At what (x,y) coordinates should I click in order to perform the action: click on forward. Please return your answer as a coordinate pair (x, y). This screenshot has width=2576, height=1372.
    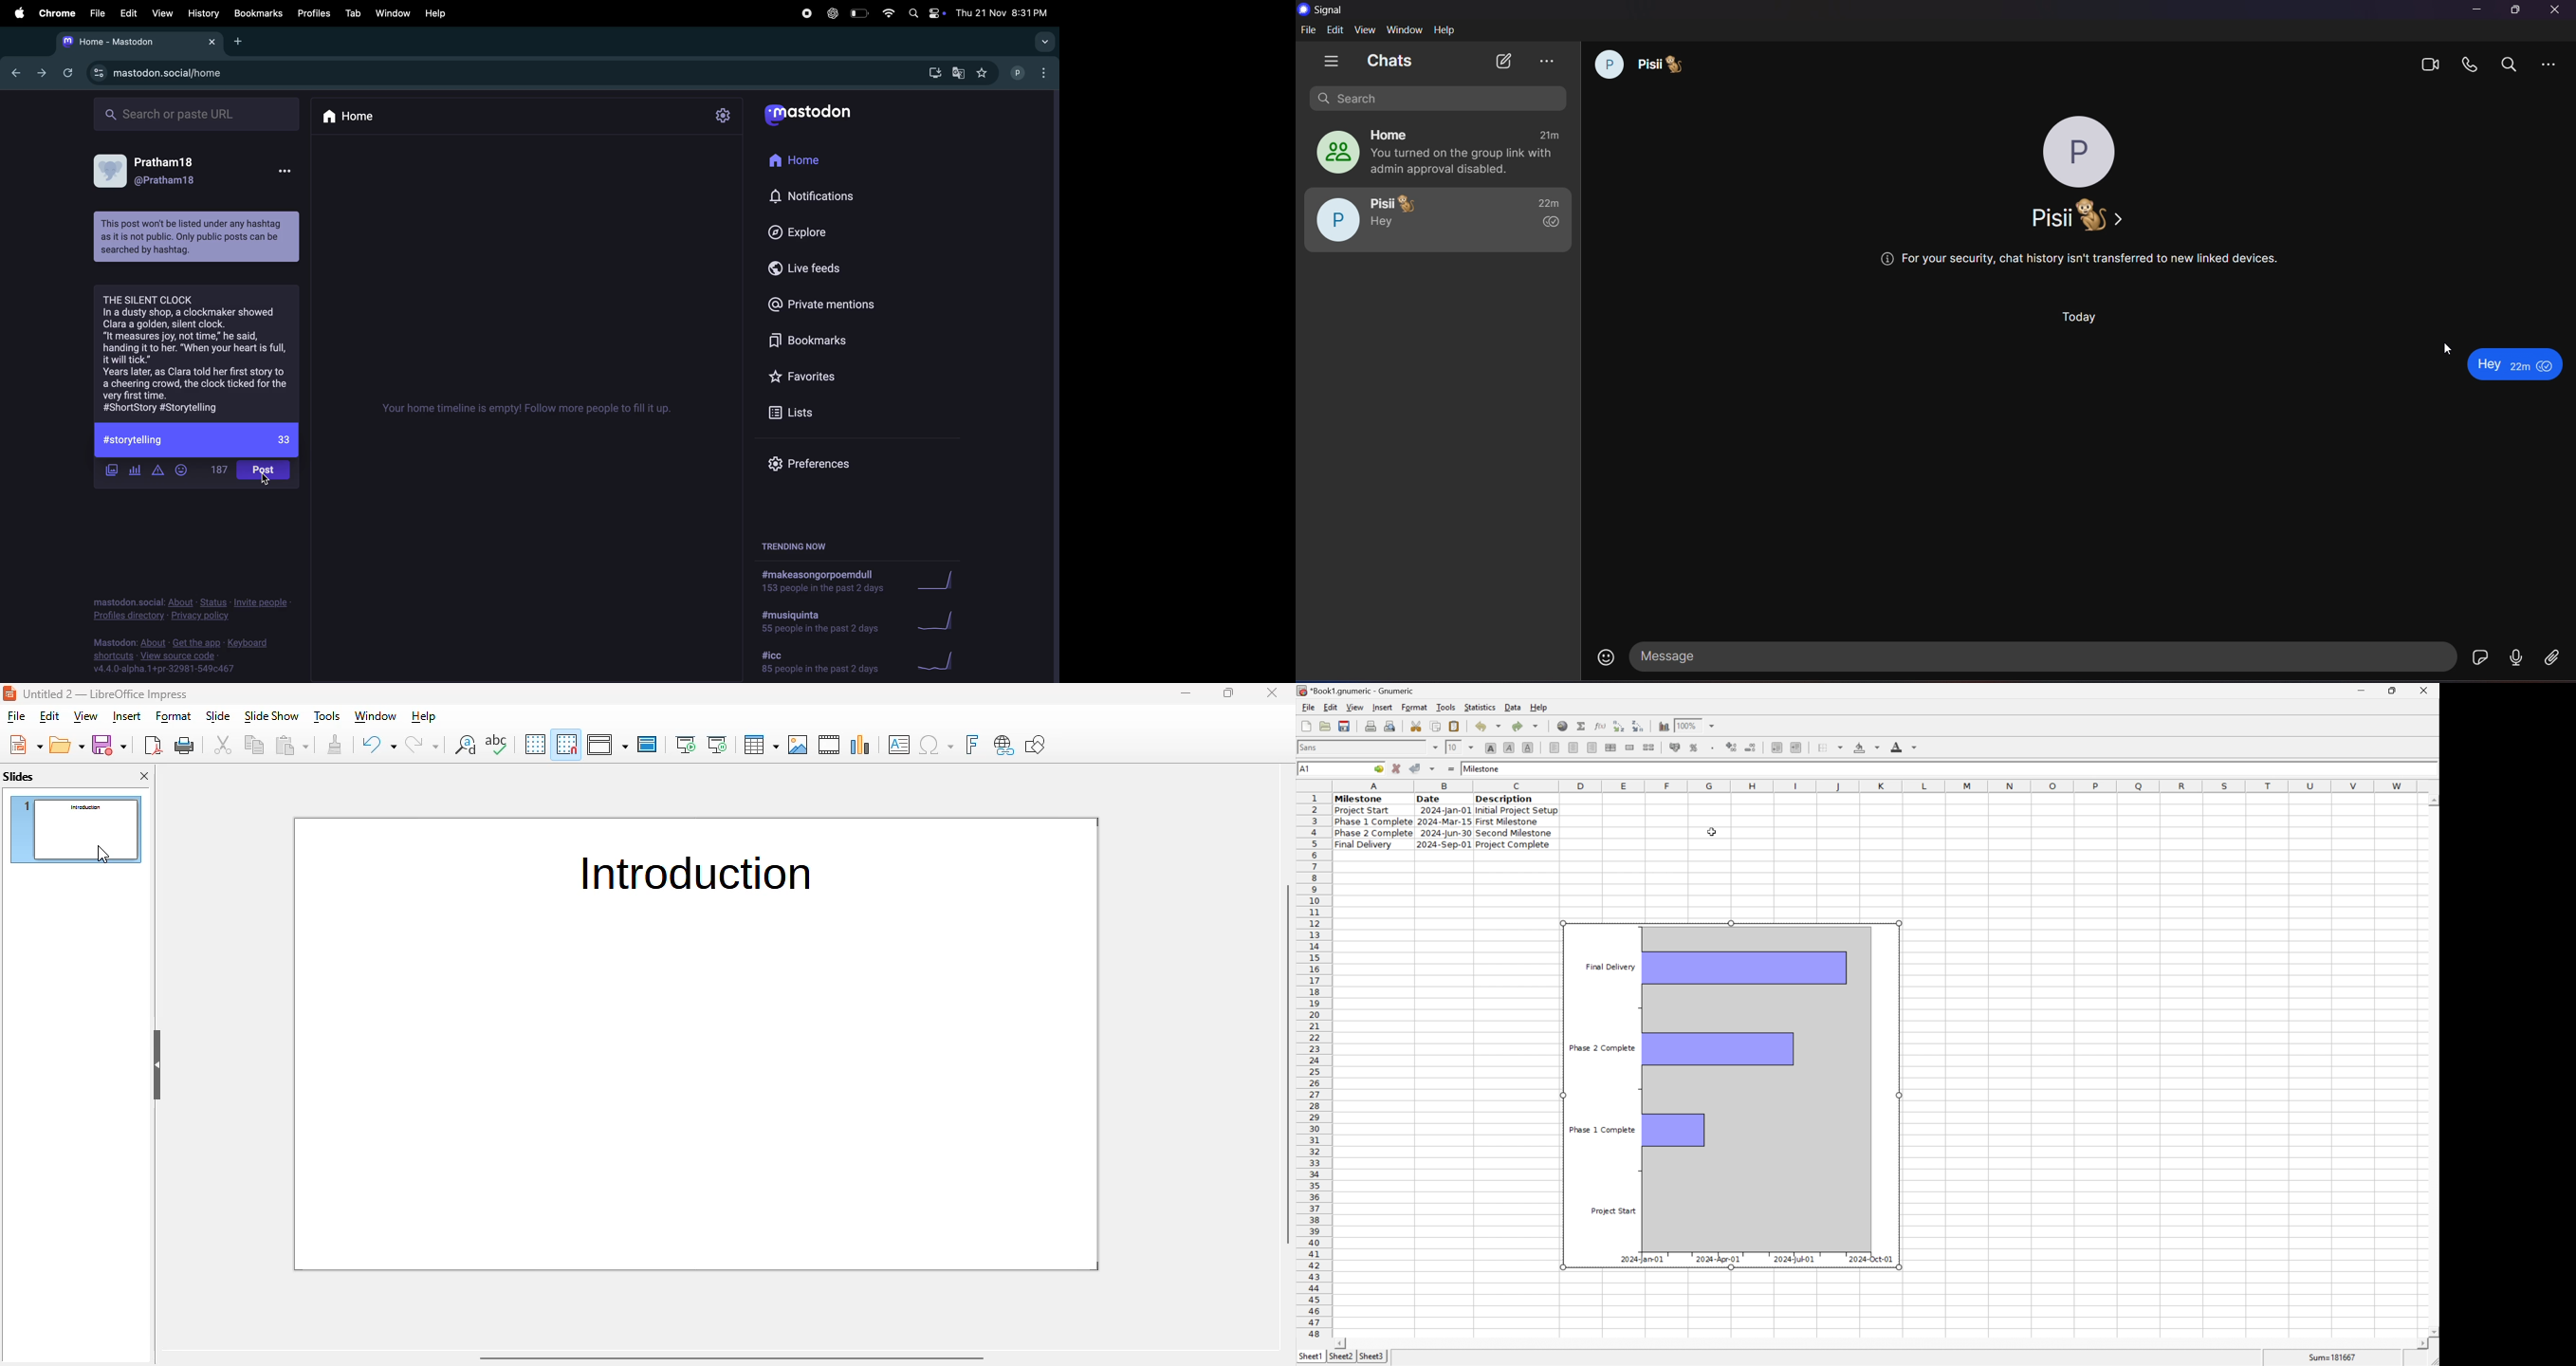
    Looking at the image, I should click on (37, 75).